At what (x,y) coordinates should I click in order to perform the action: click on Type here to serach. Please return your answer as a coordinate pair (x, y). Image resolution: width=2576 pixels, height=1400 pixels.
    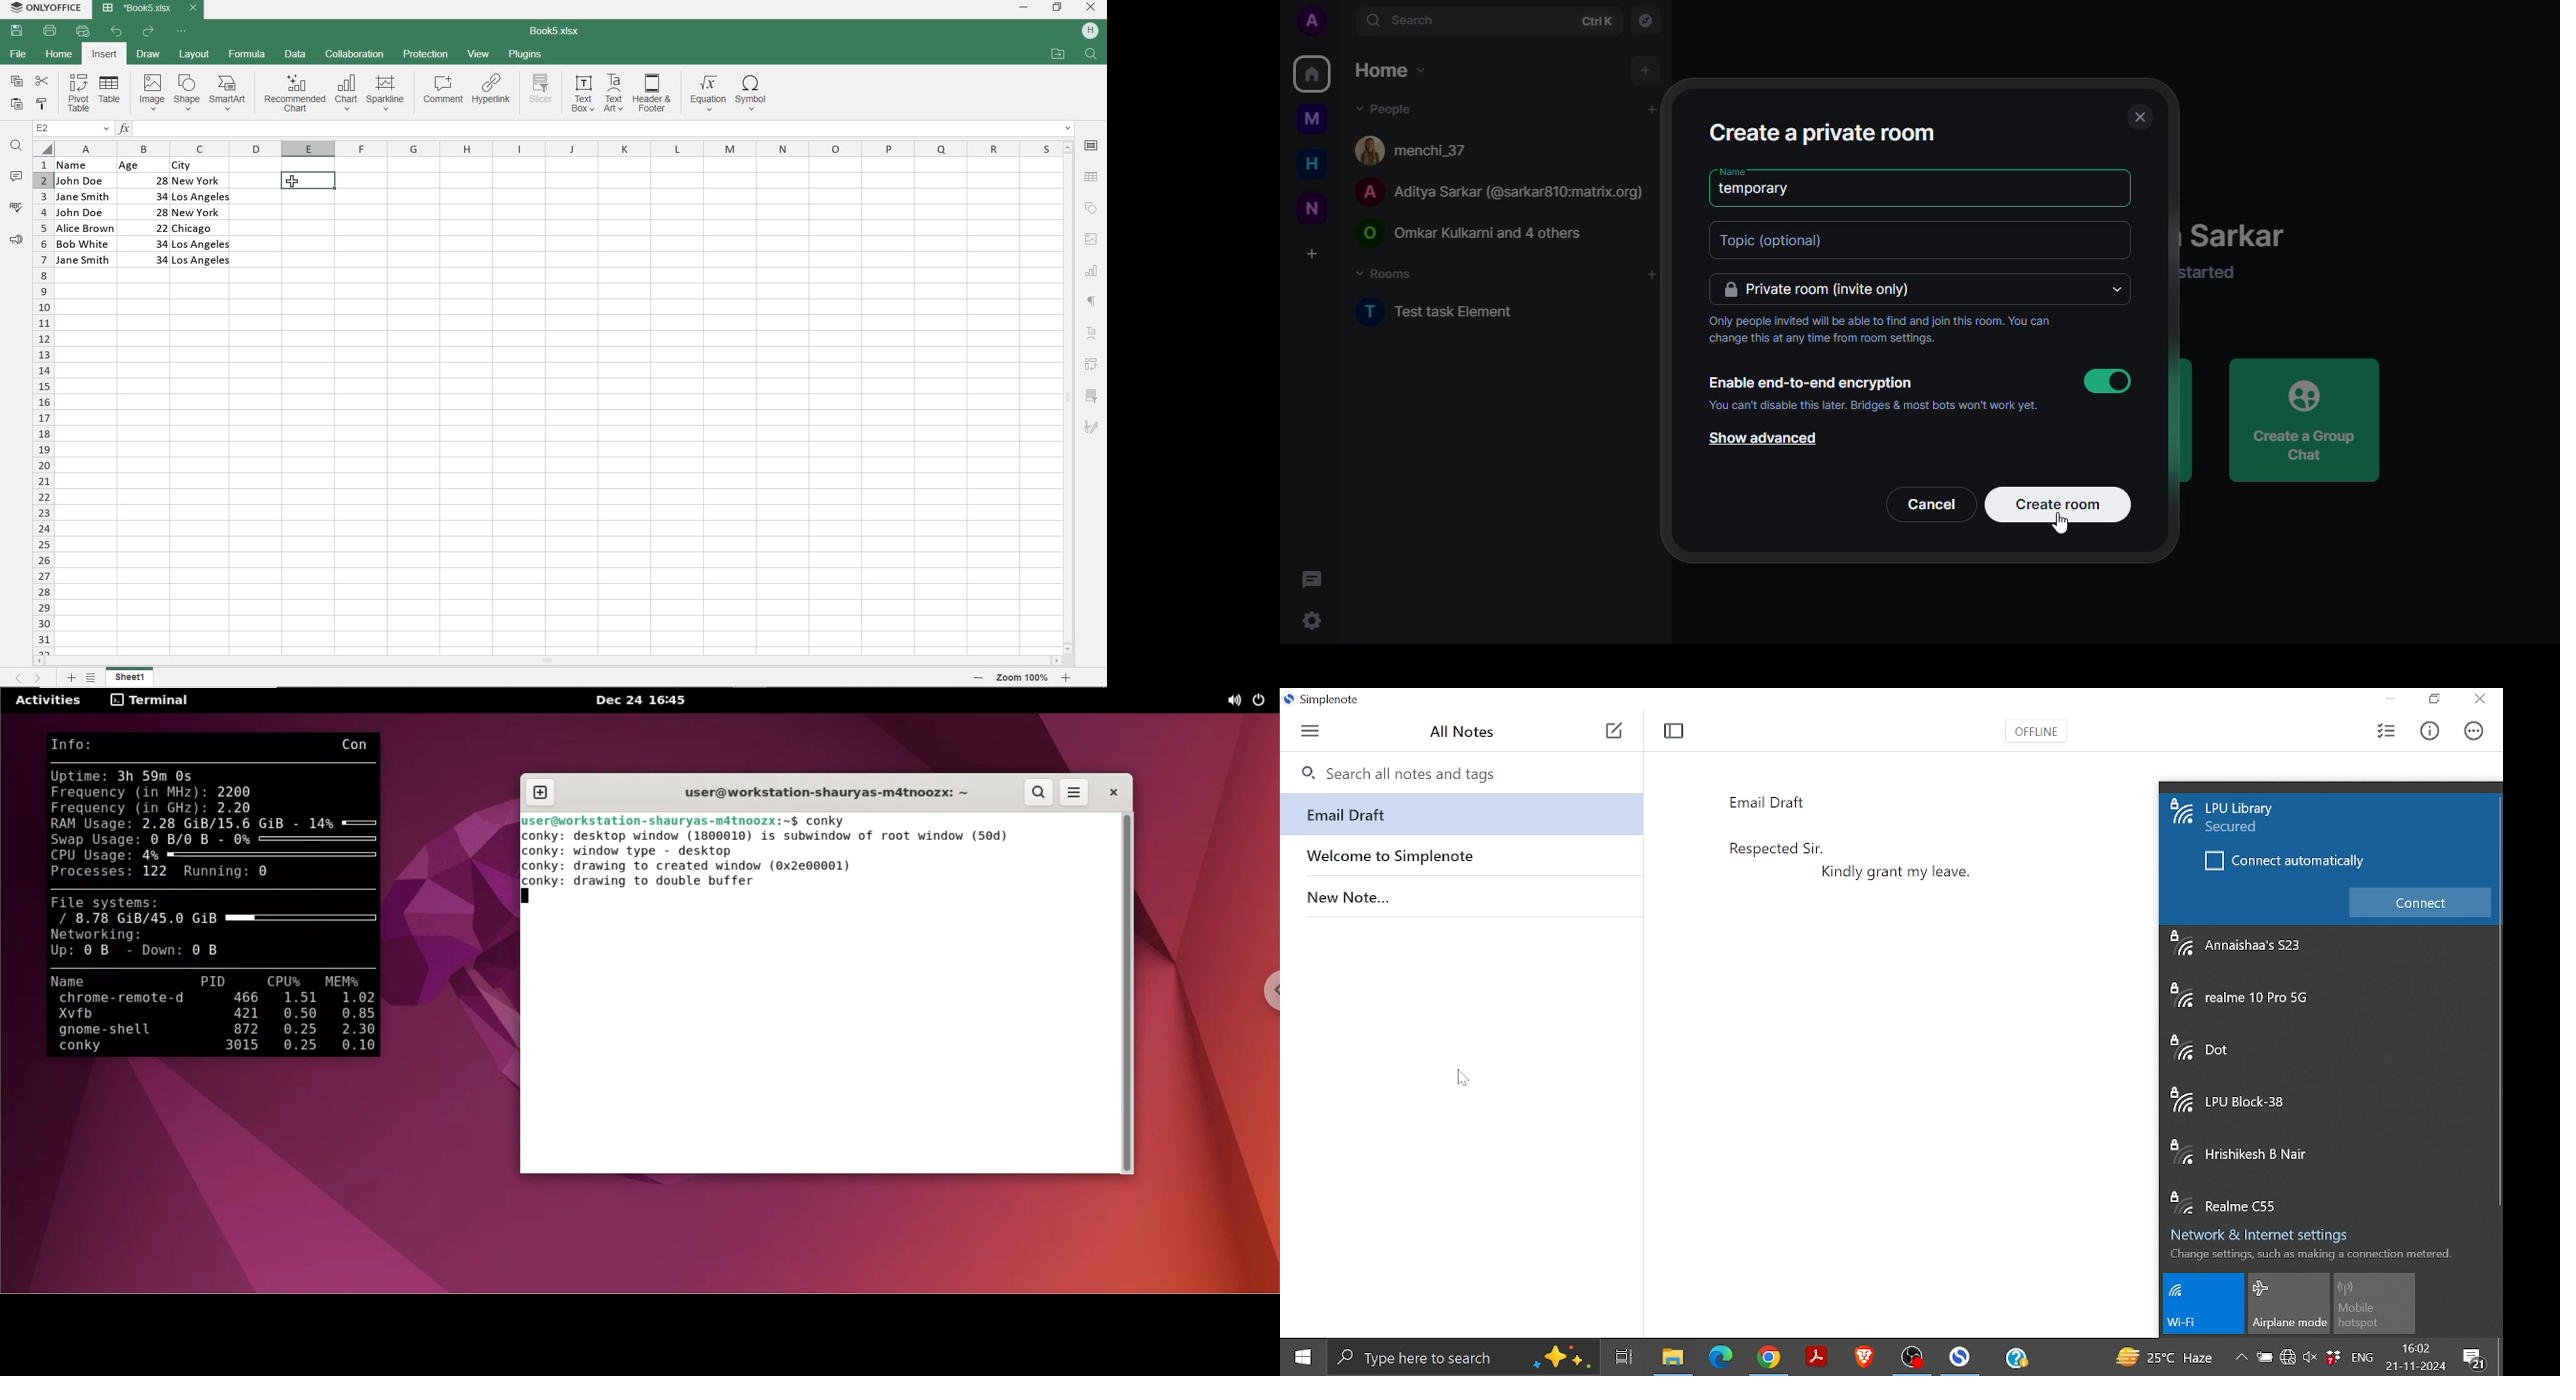
    Looking at the image, I should click on (1463, 1357).